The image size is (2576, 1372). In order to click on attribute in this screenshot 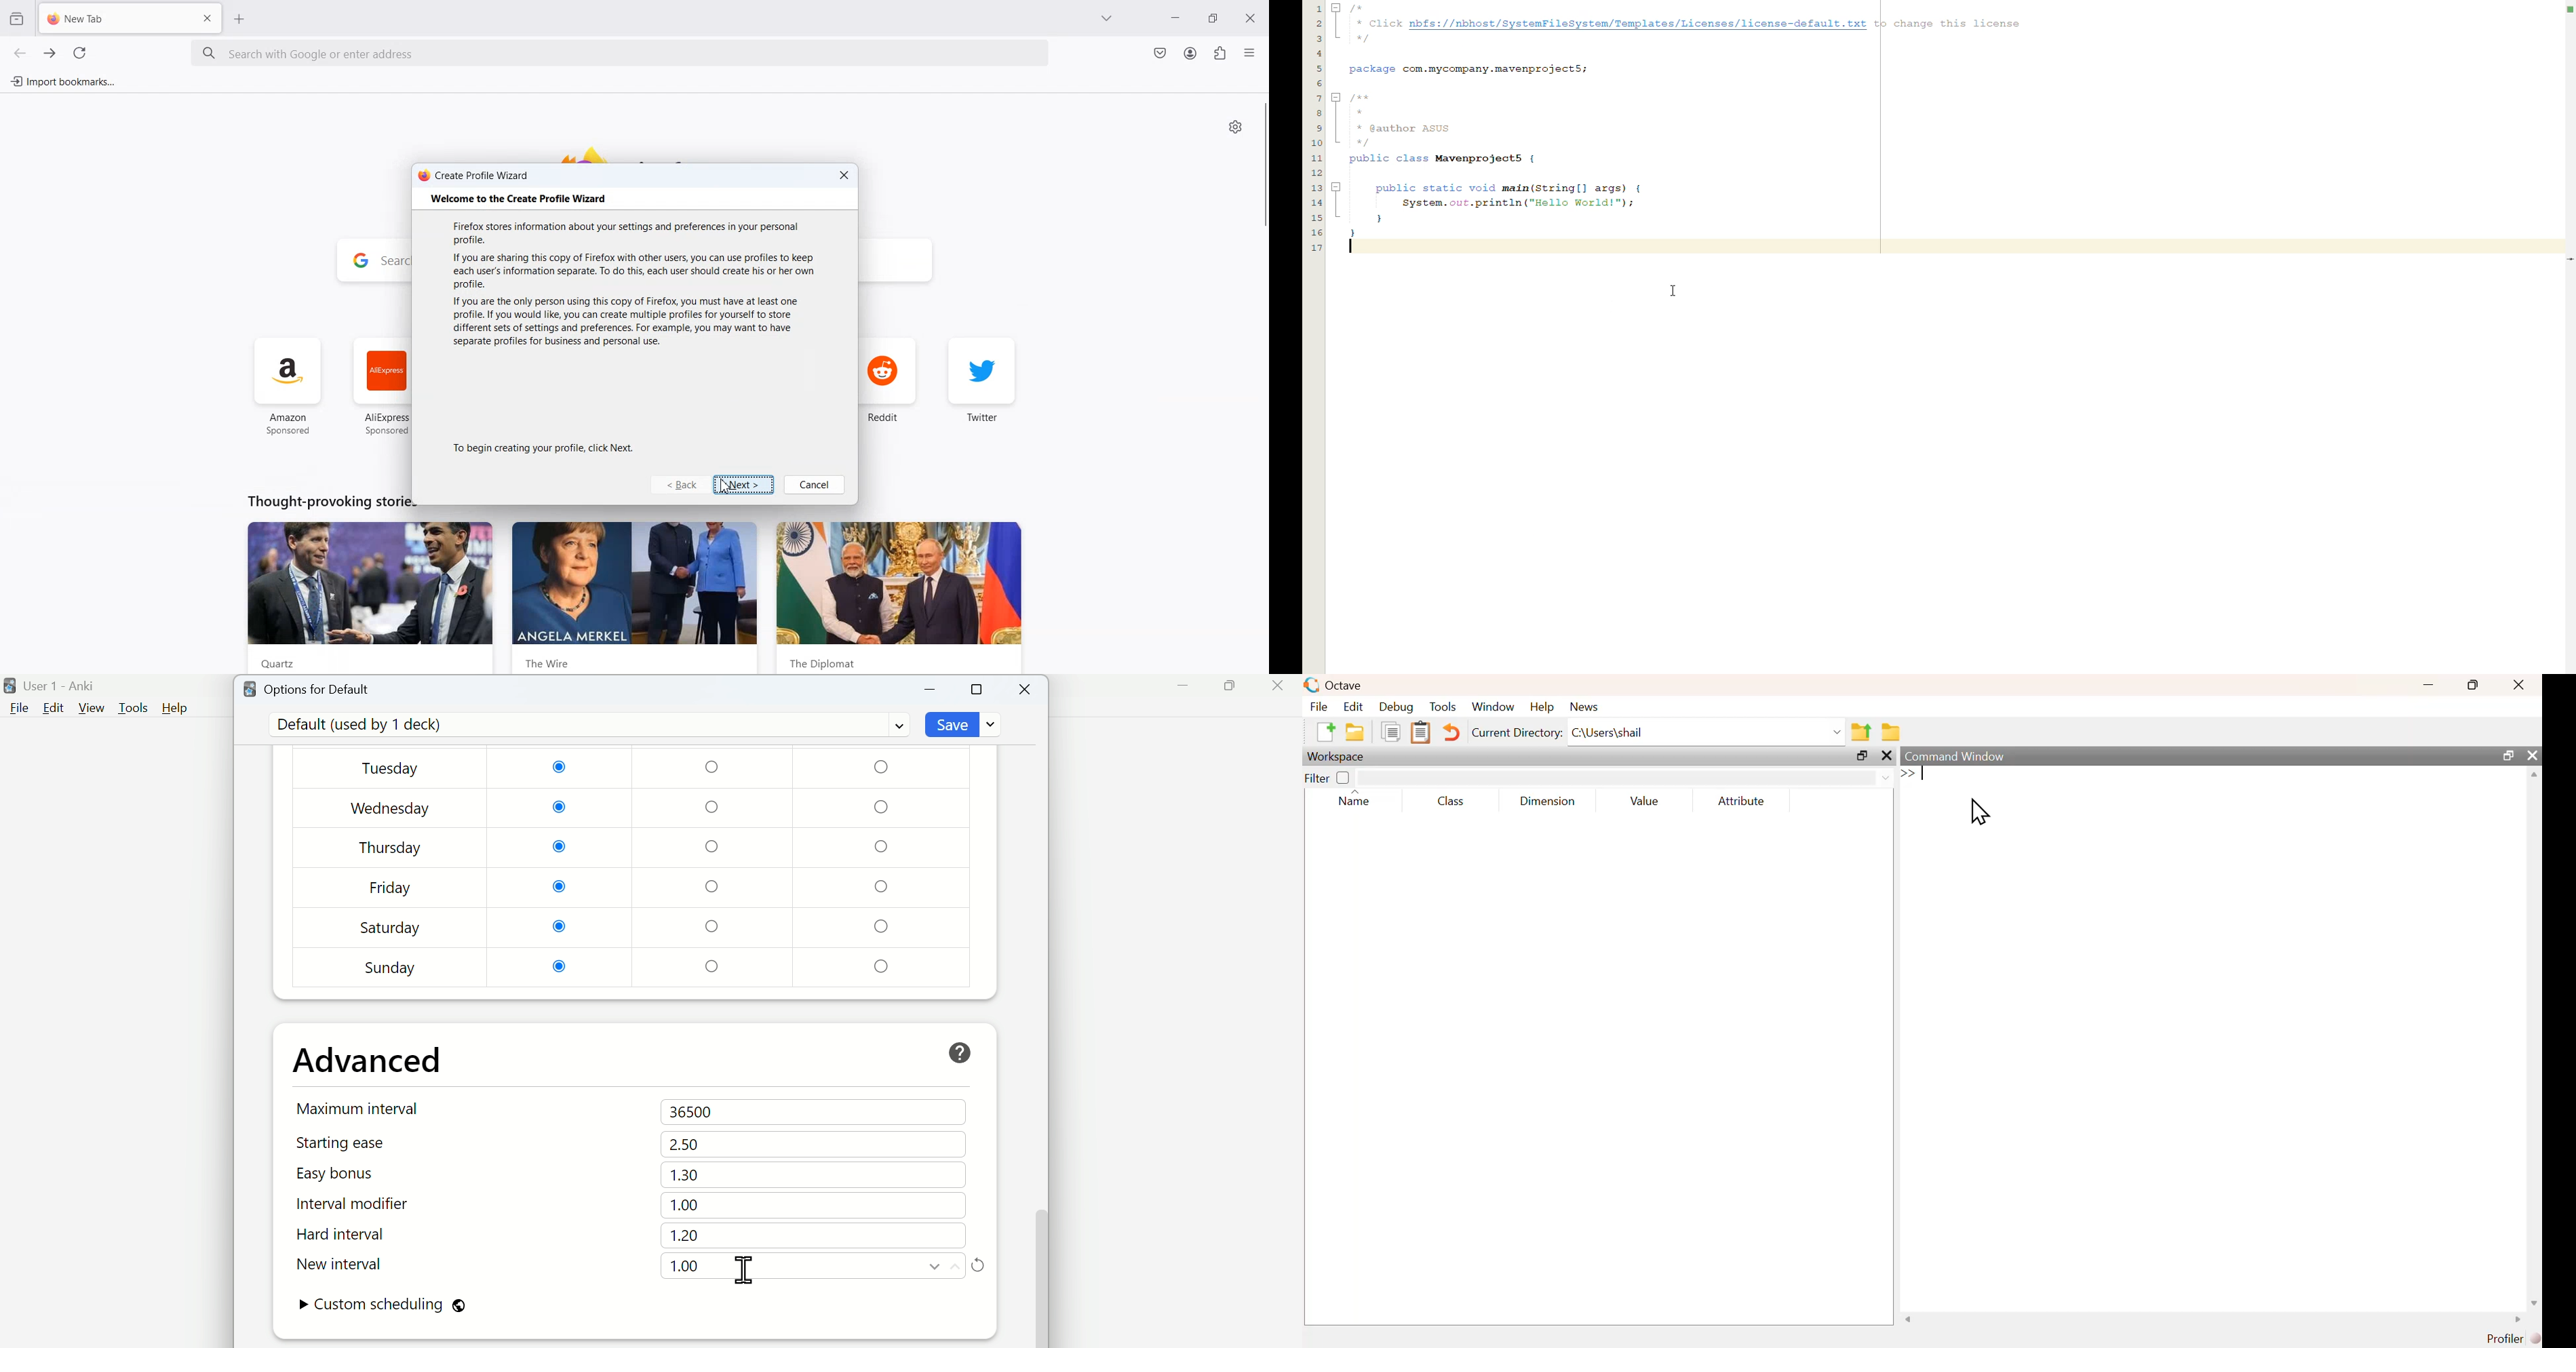, I will do `click(1741, 802)`.